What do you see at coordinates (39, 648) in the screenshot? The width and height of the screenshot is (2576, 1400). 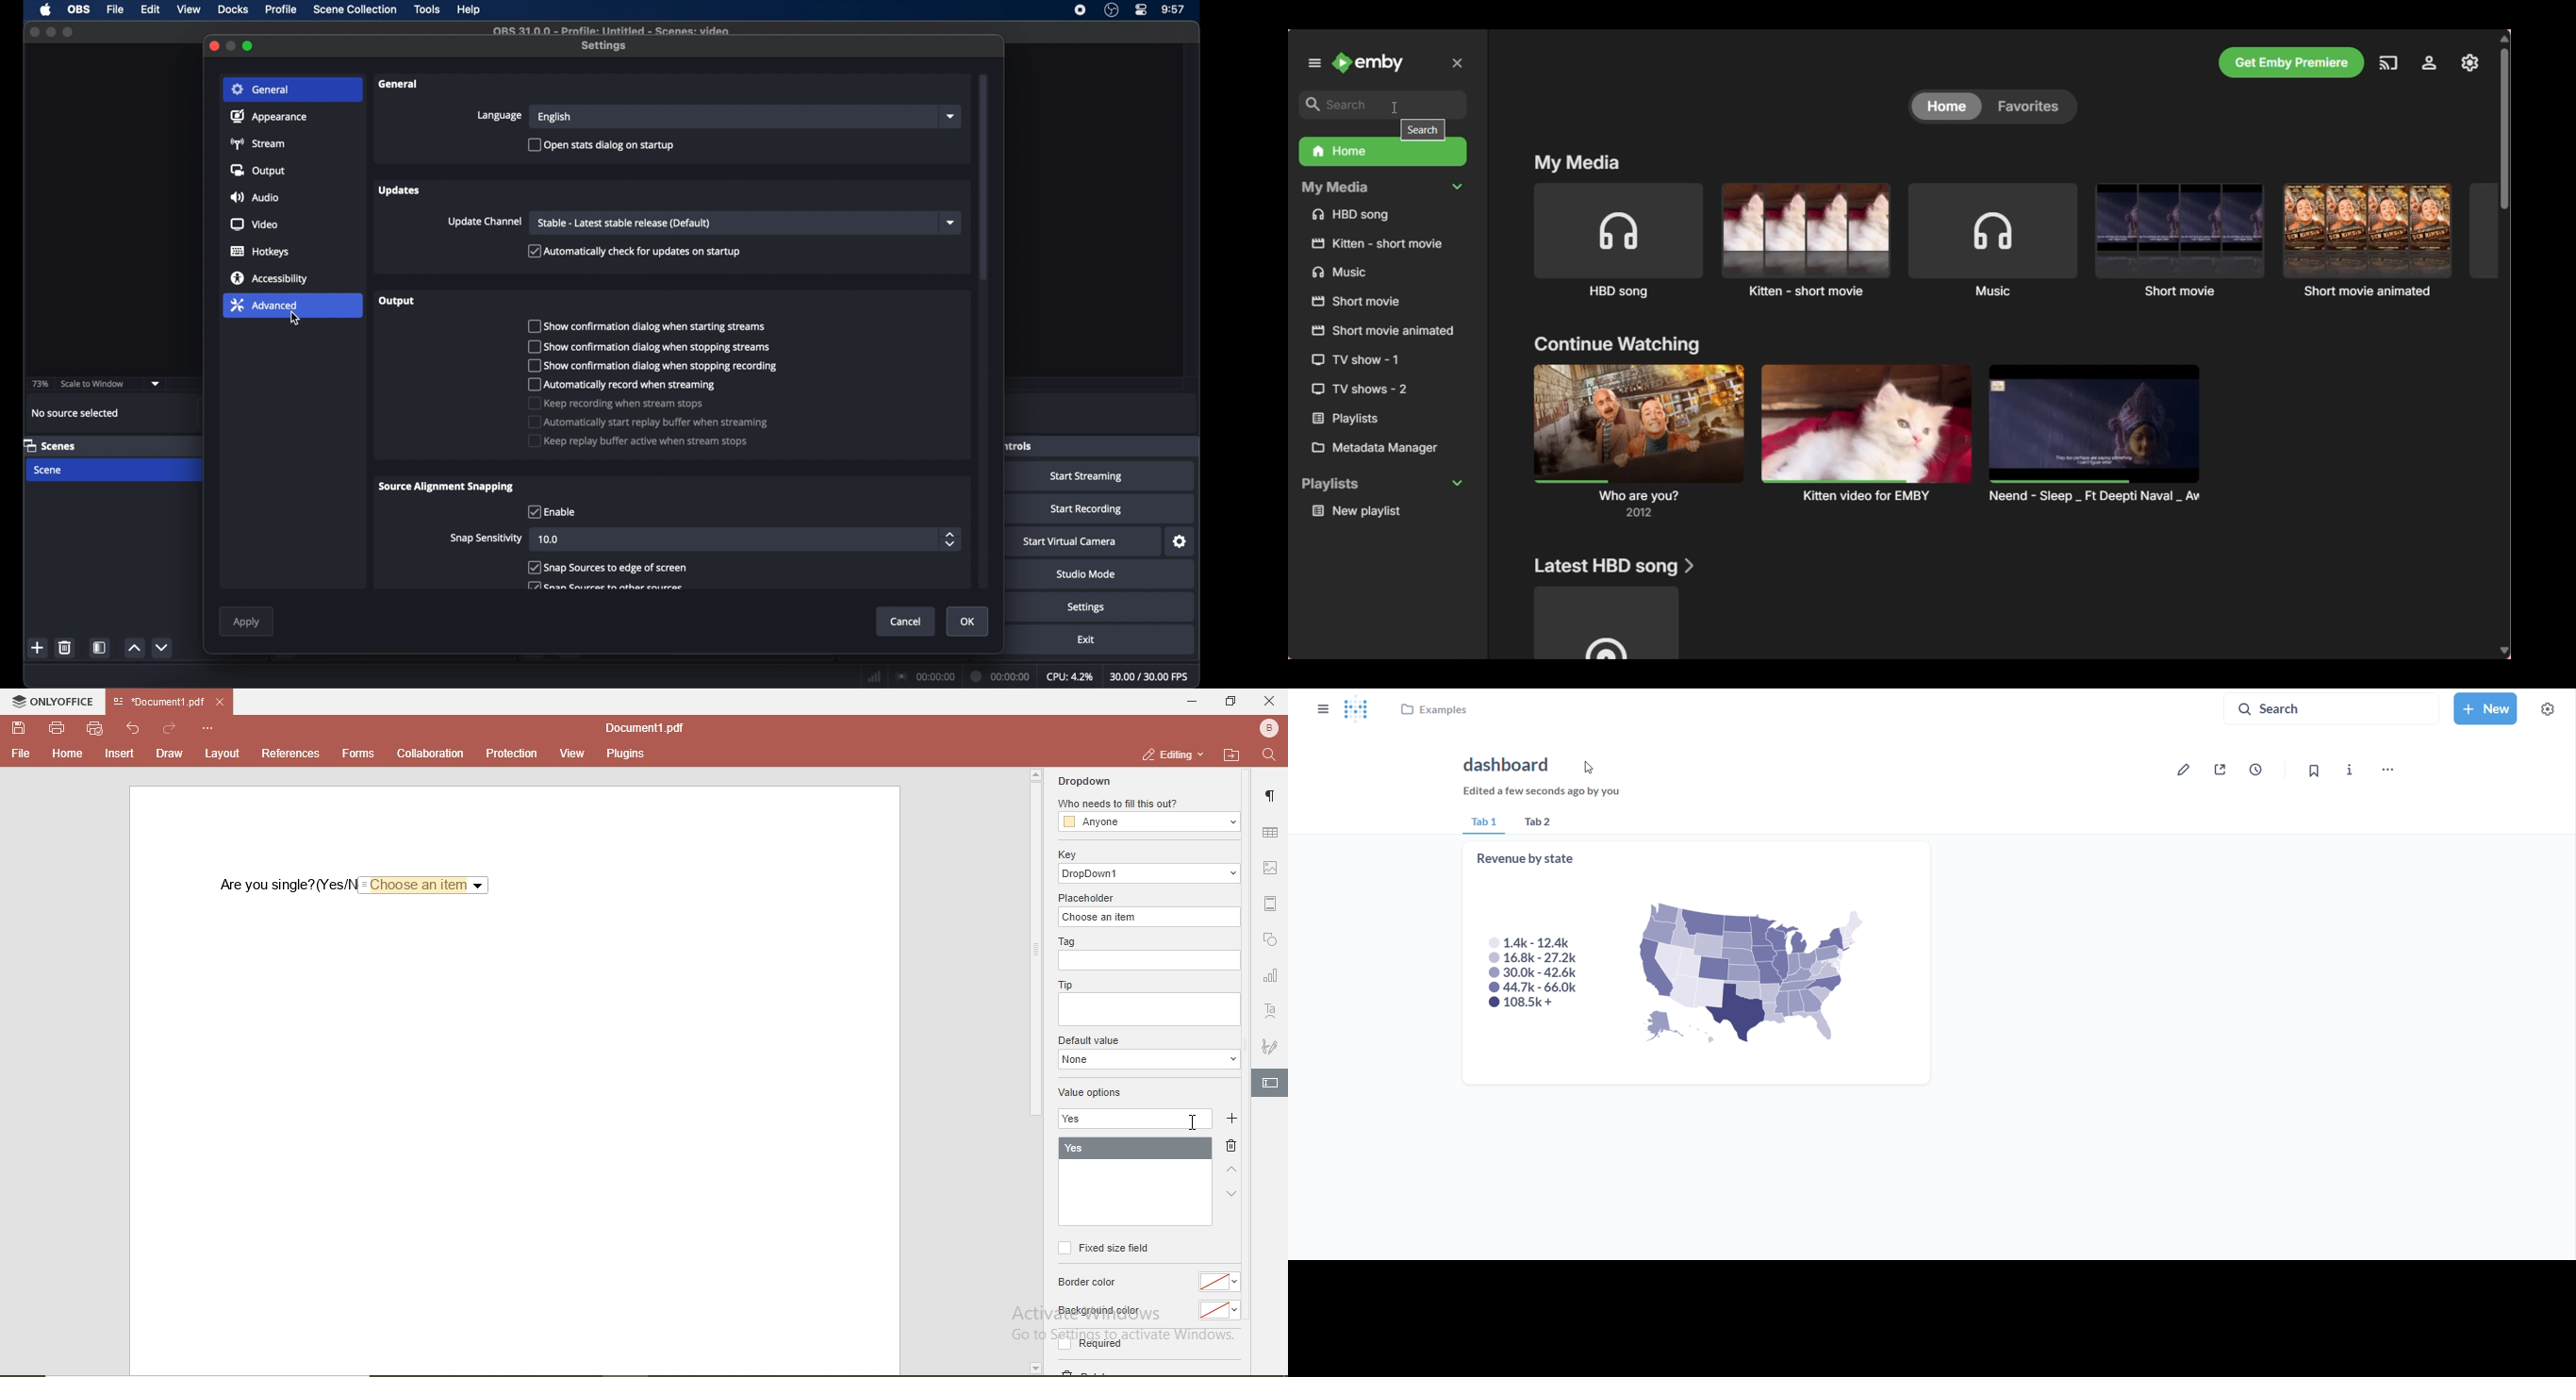 I see `add` at bounding box center [39, 648].